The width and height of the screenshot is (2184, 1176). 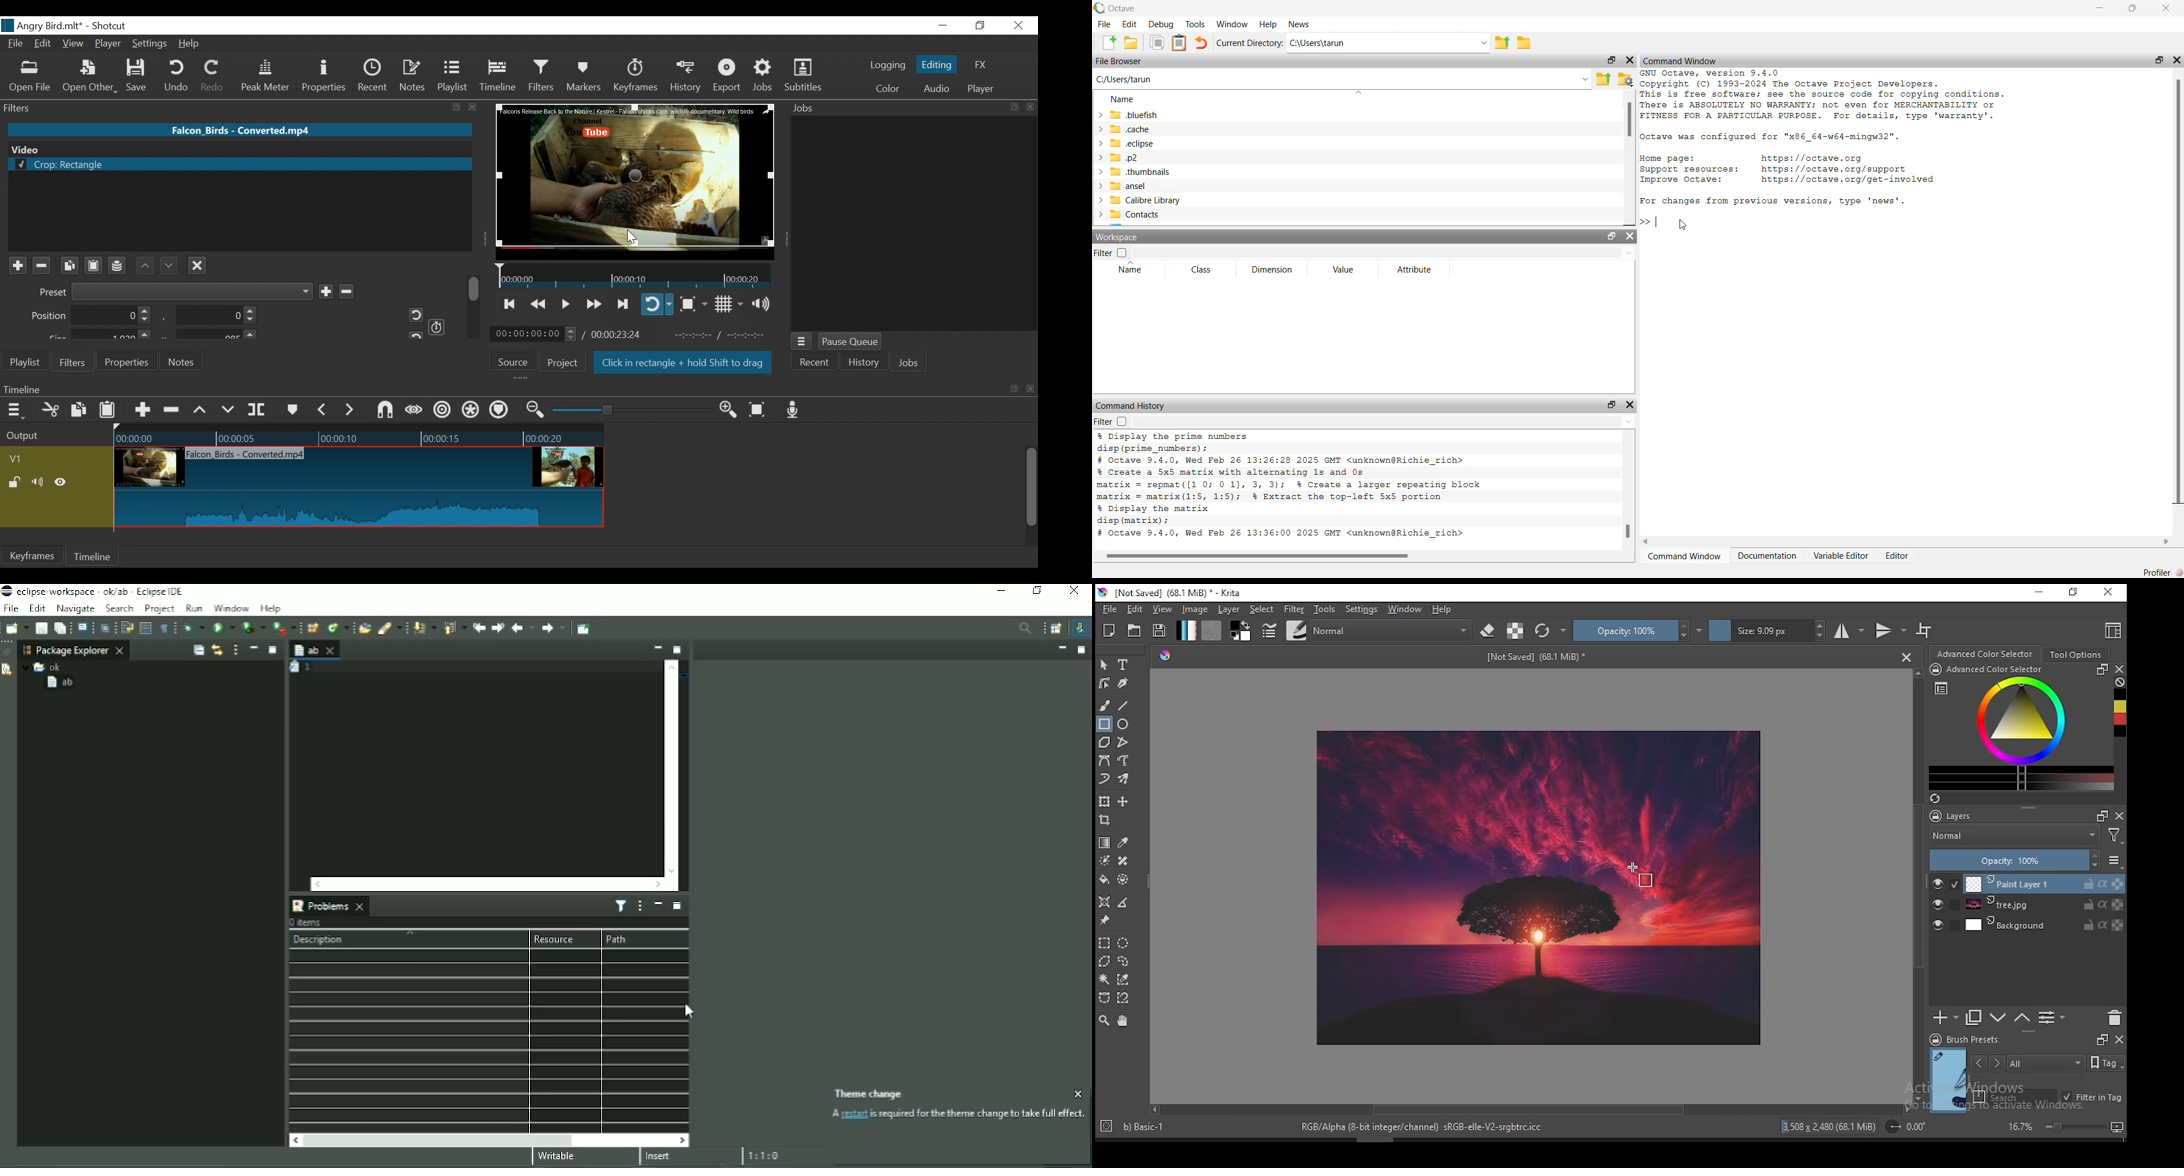 I want to click on Declaration, so click(x=8, y=672).